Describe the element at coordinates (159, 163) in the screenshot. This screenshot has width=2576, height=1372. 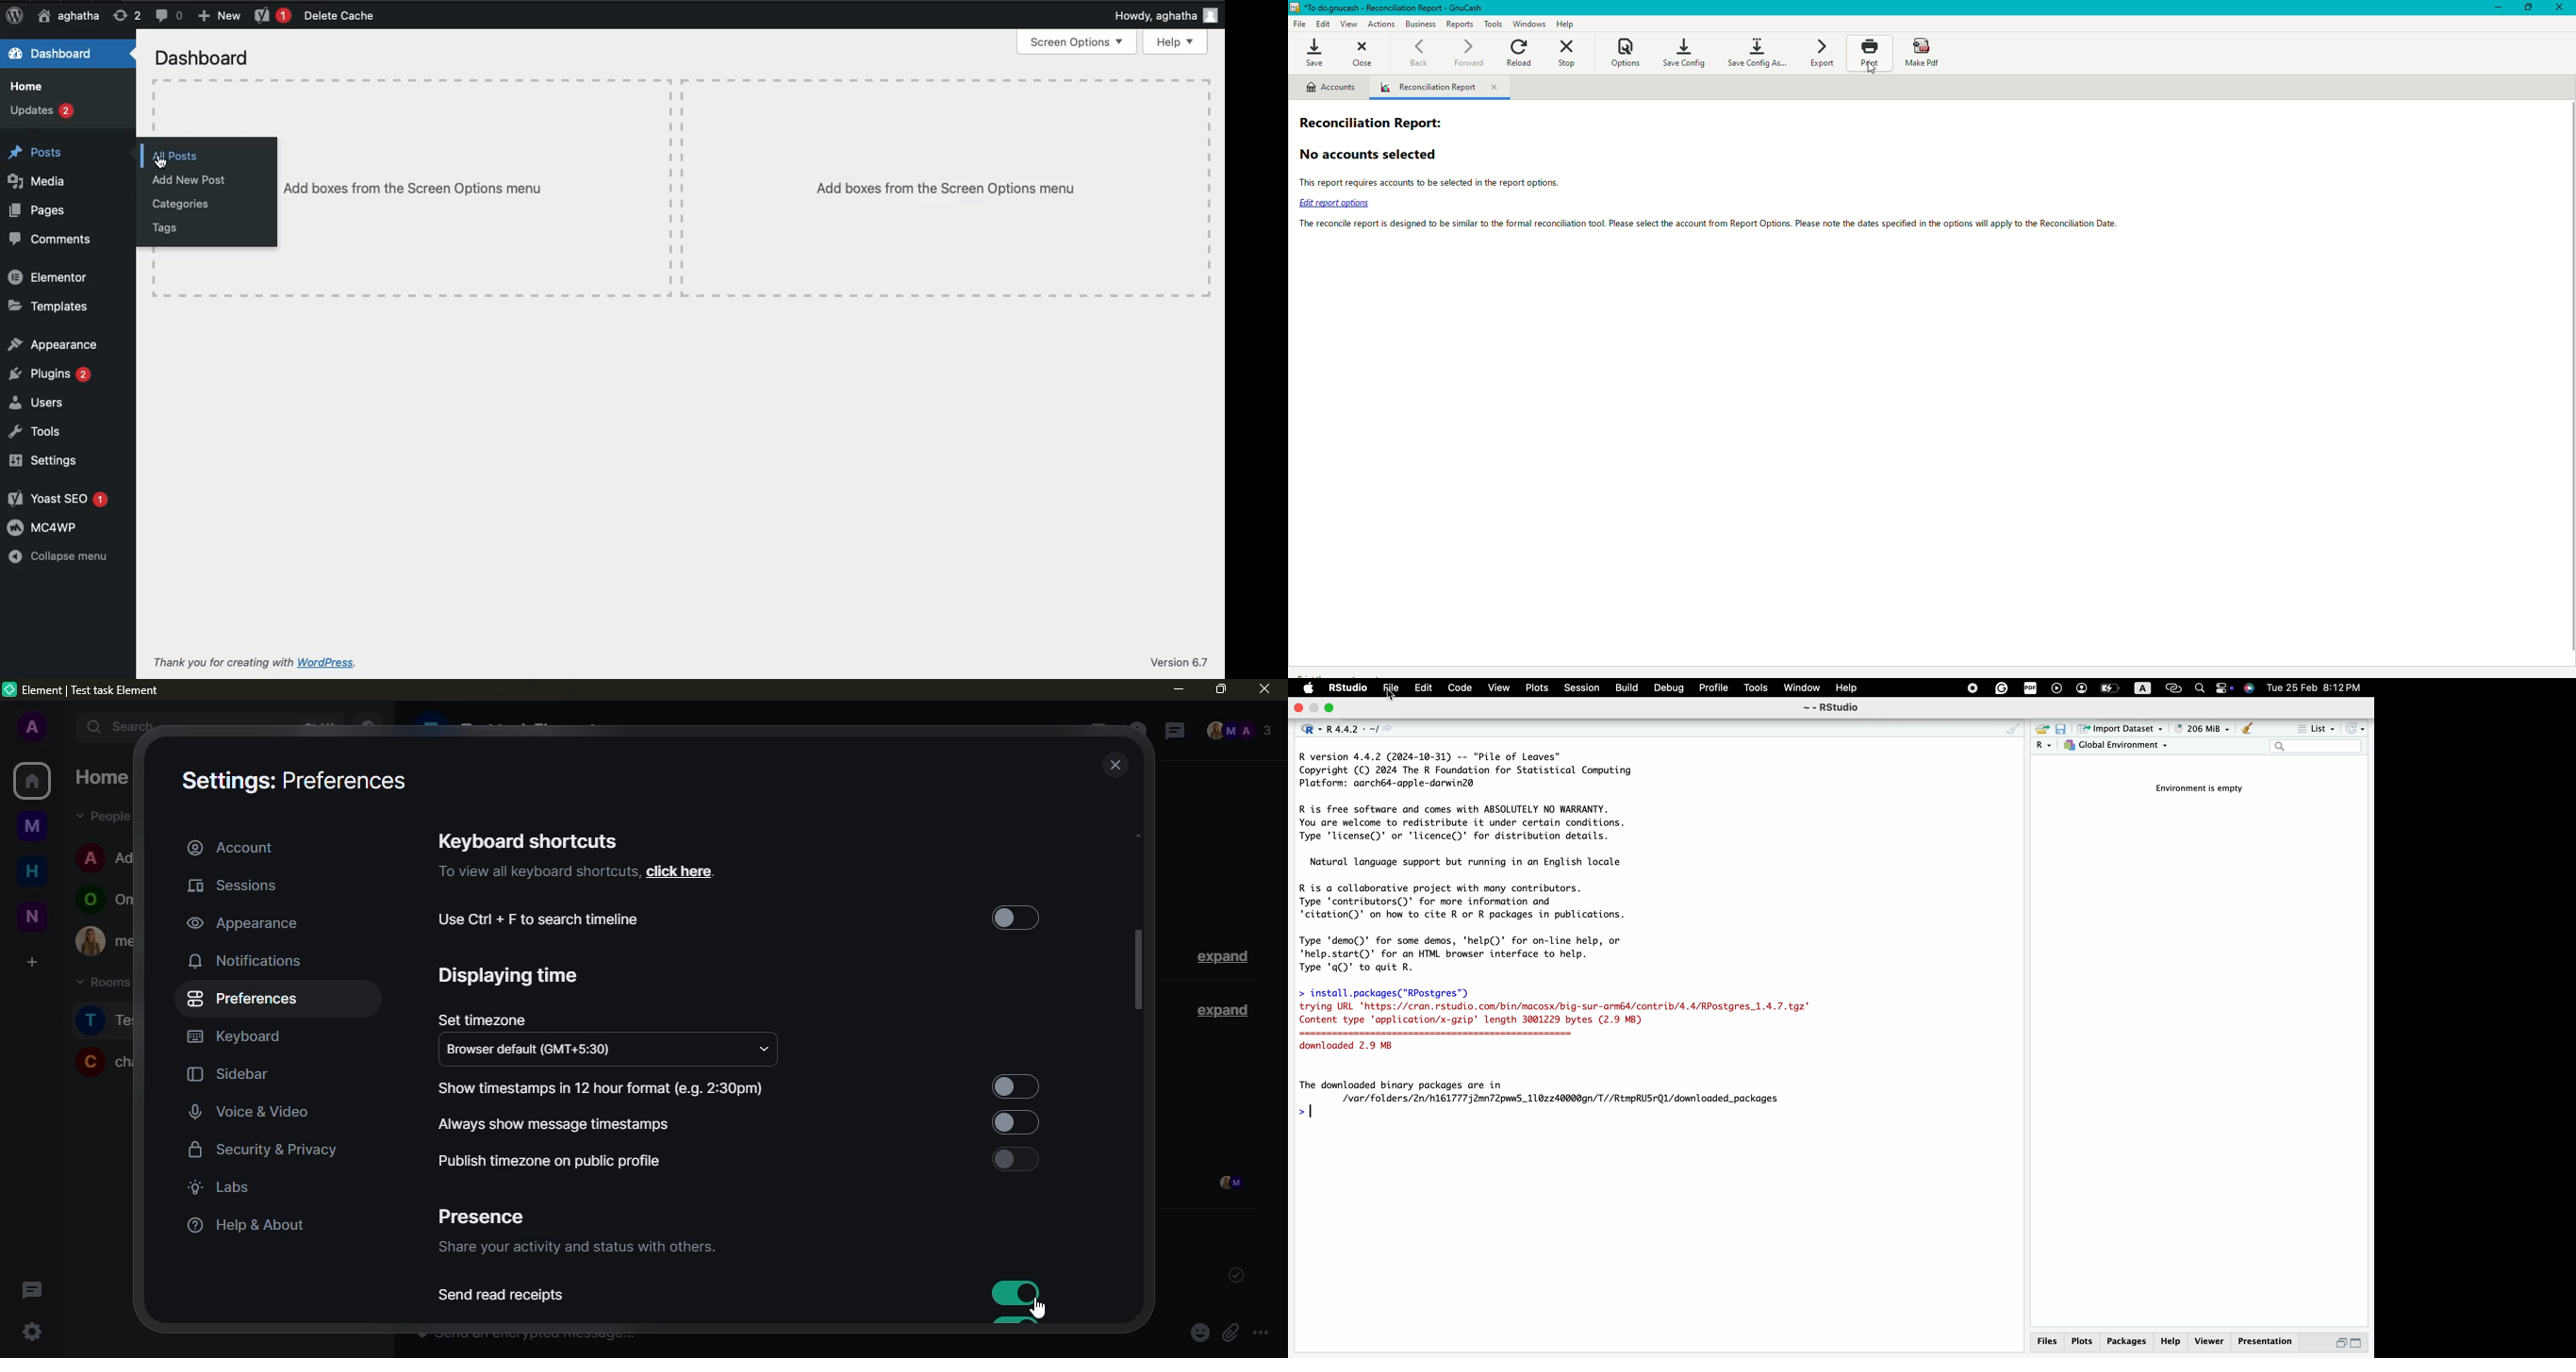
I see `Cursor` at that location.